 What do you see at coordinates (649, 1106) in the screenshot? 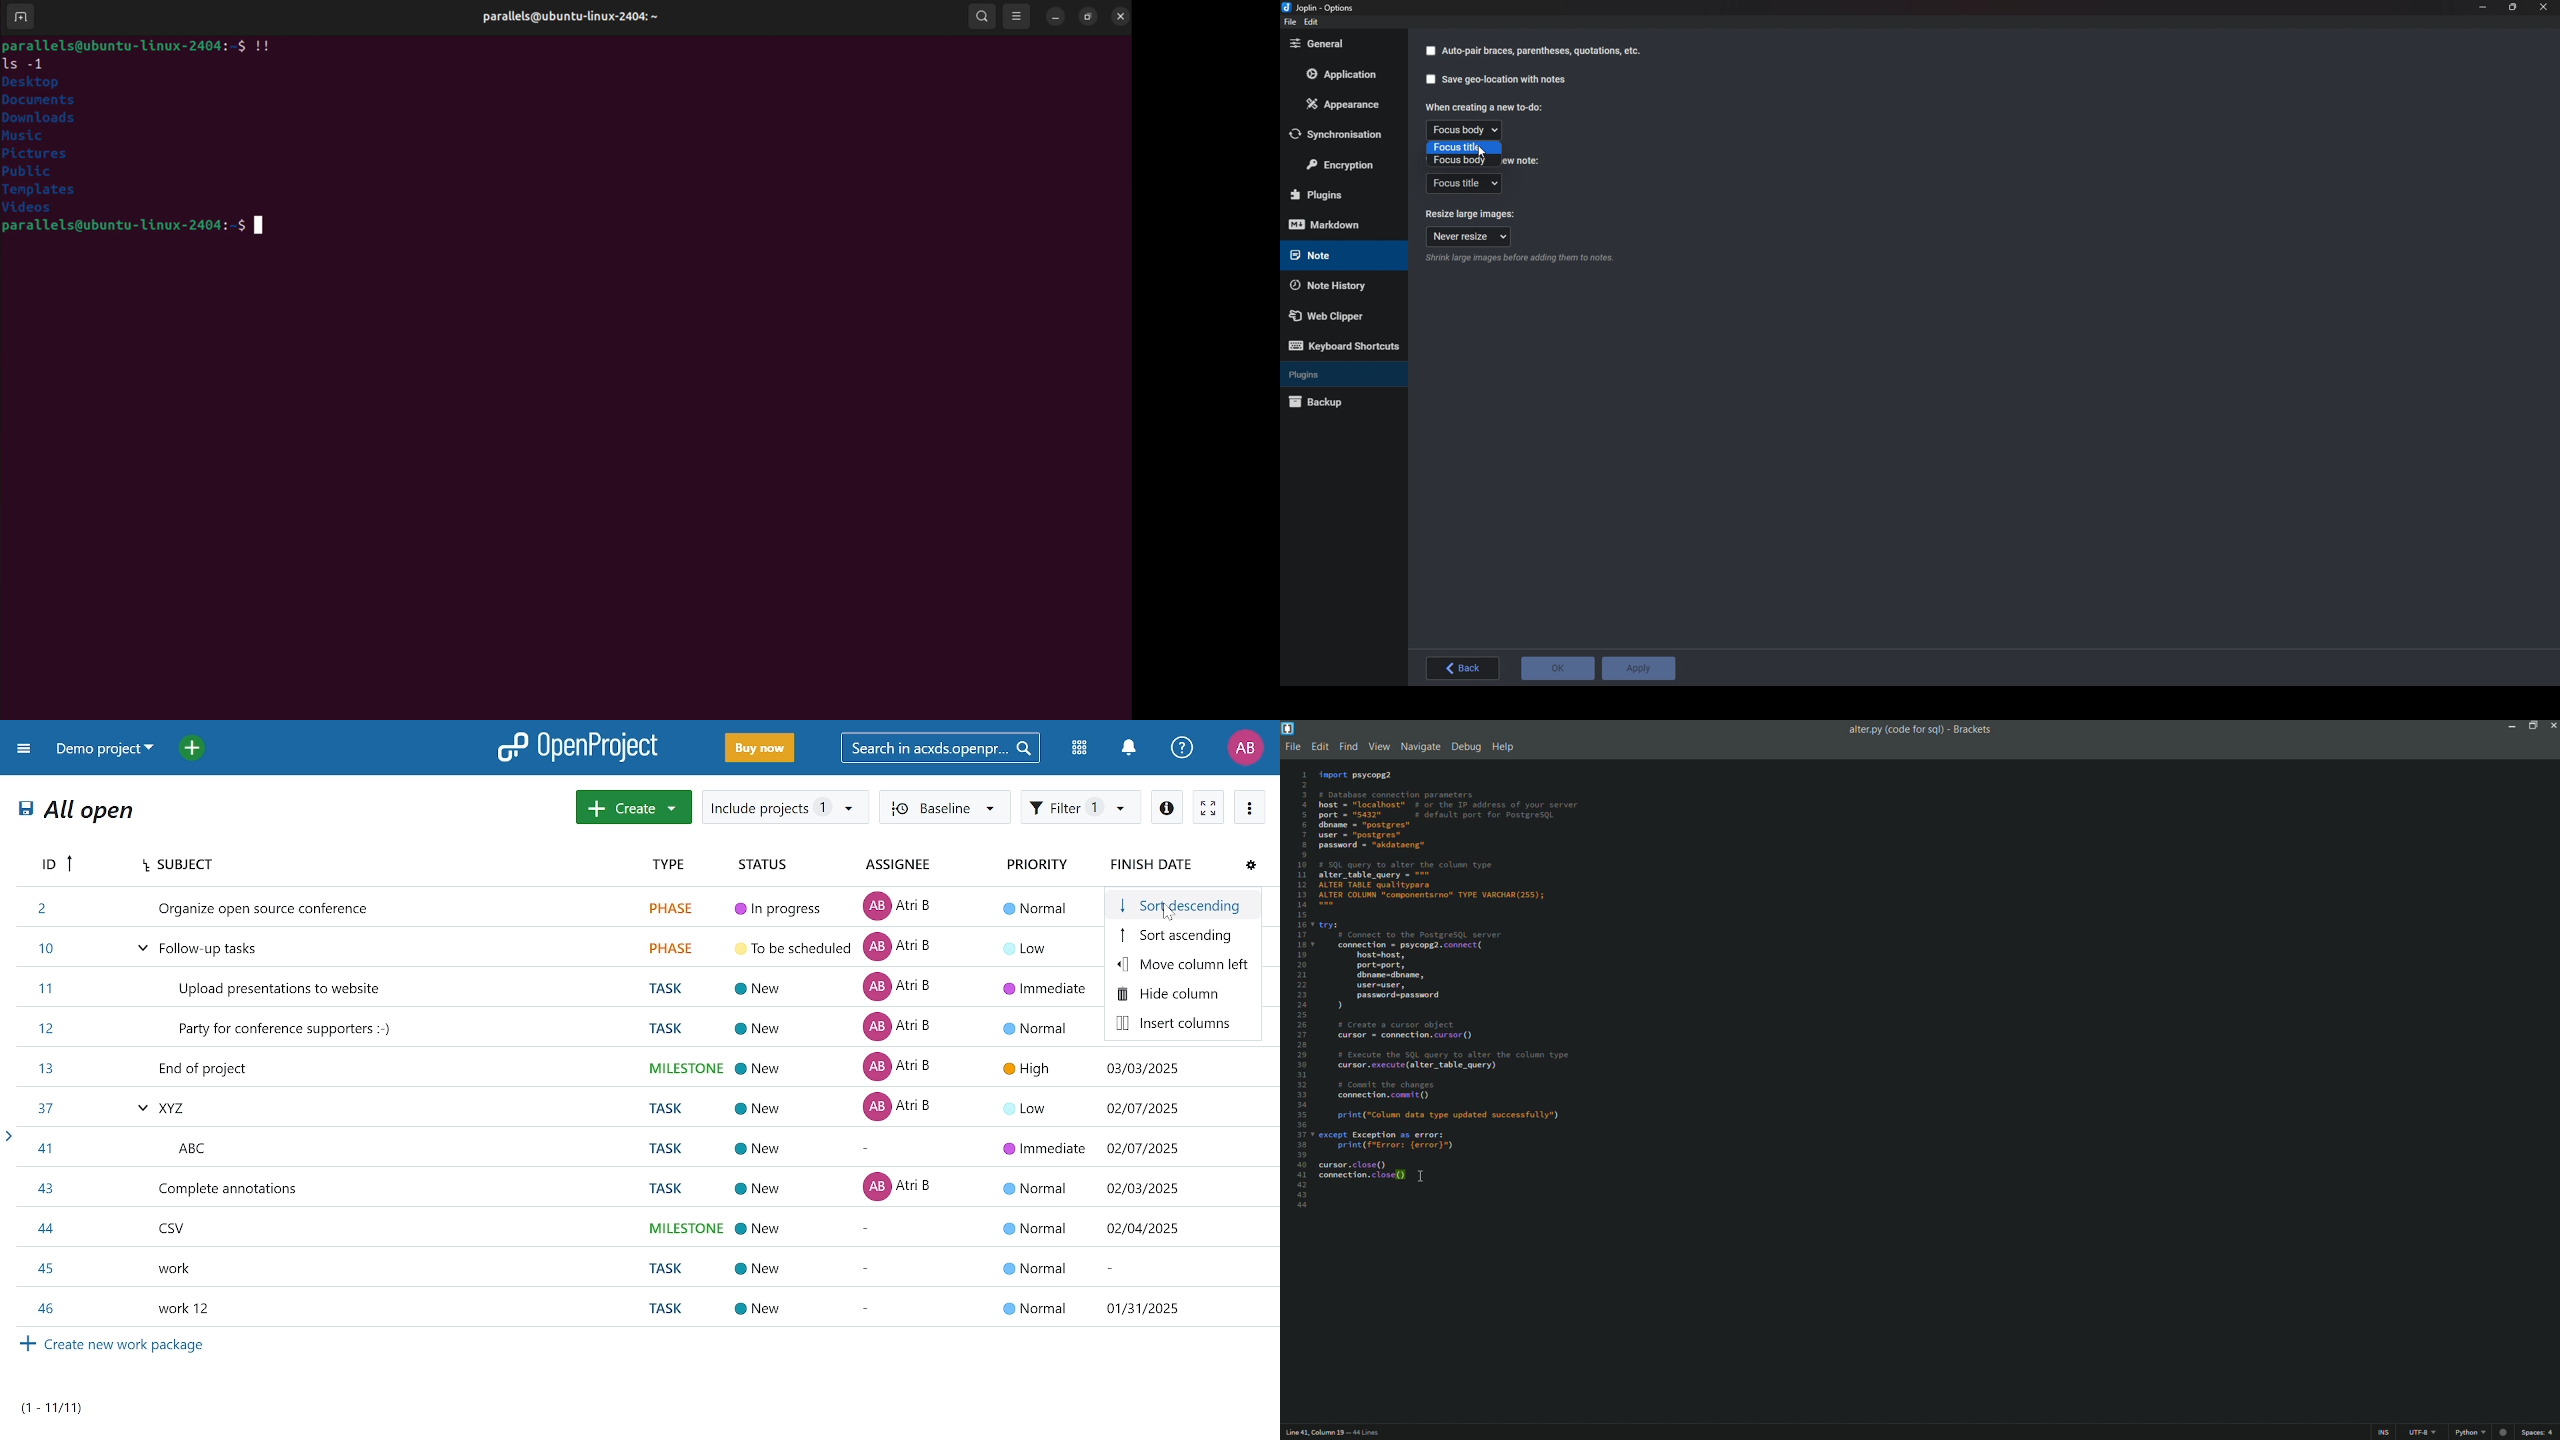
I see `task titled"XYZ"` at bounding box center [649, 1106].